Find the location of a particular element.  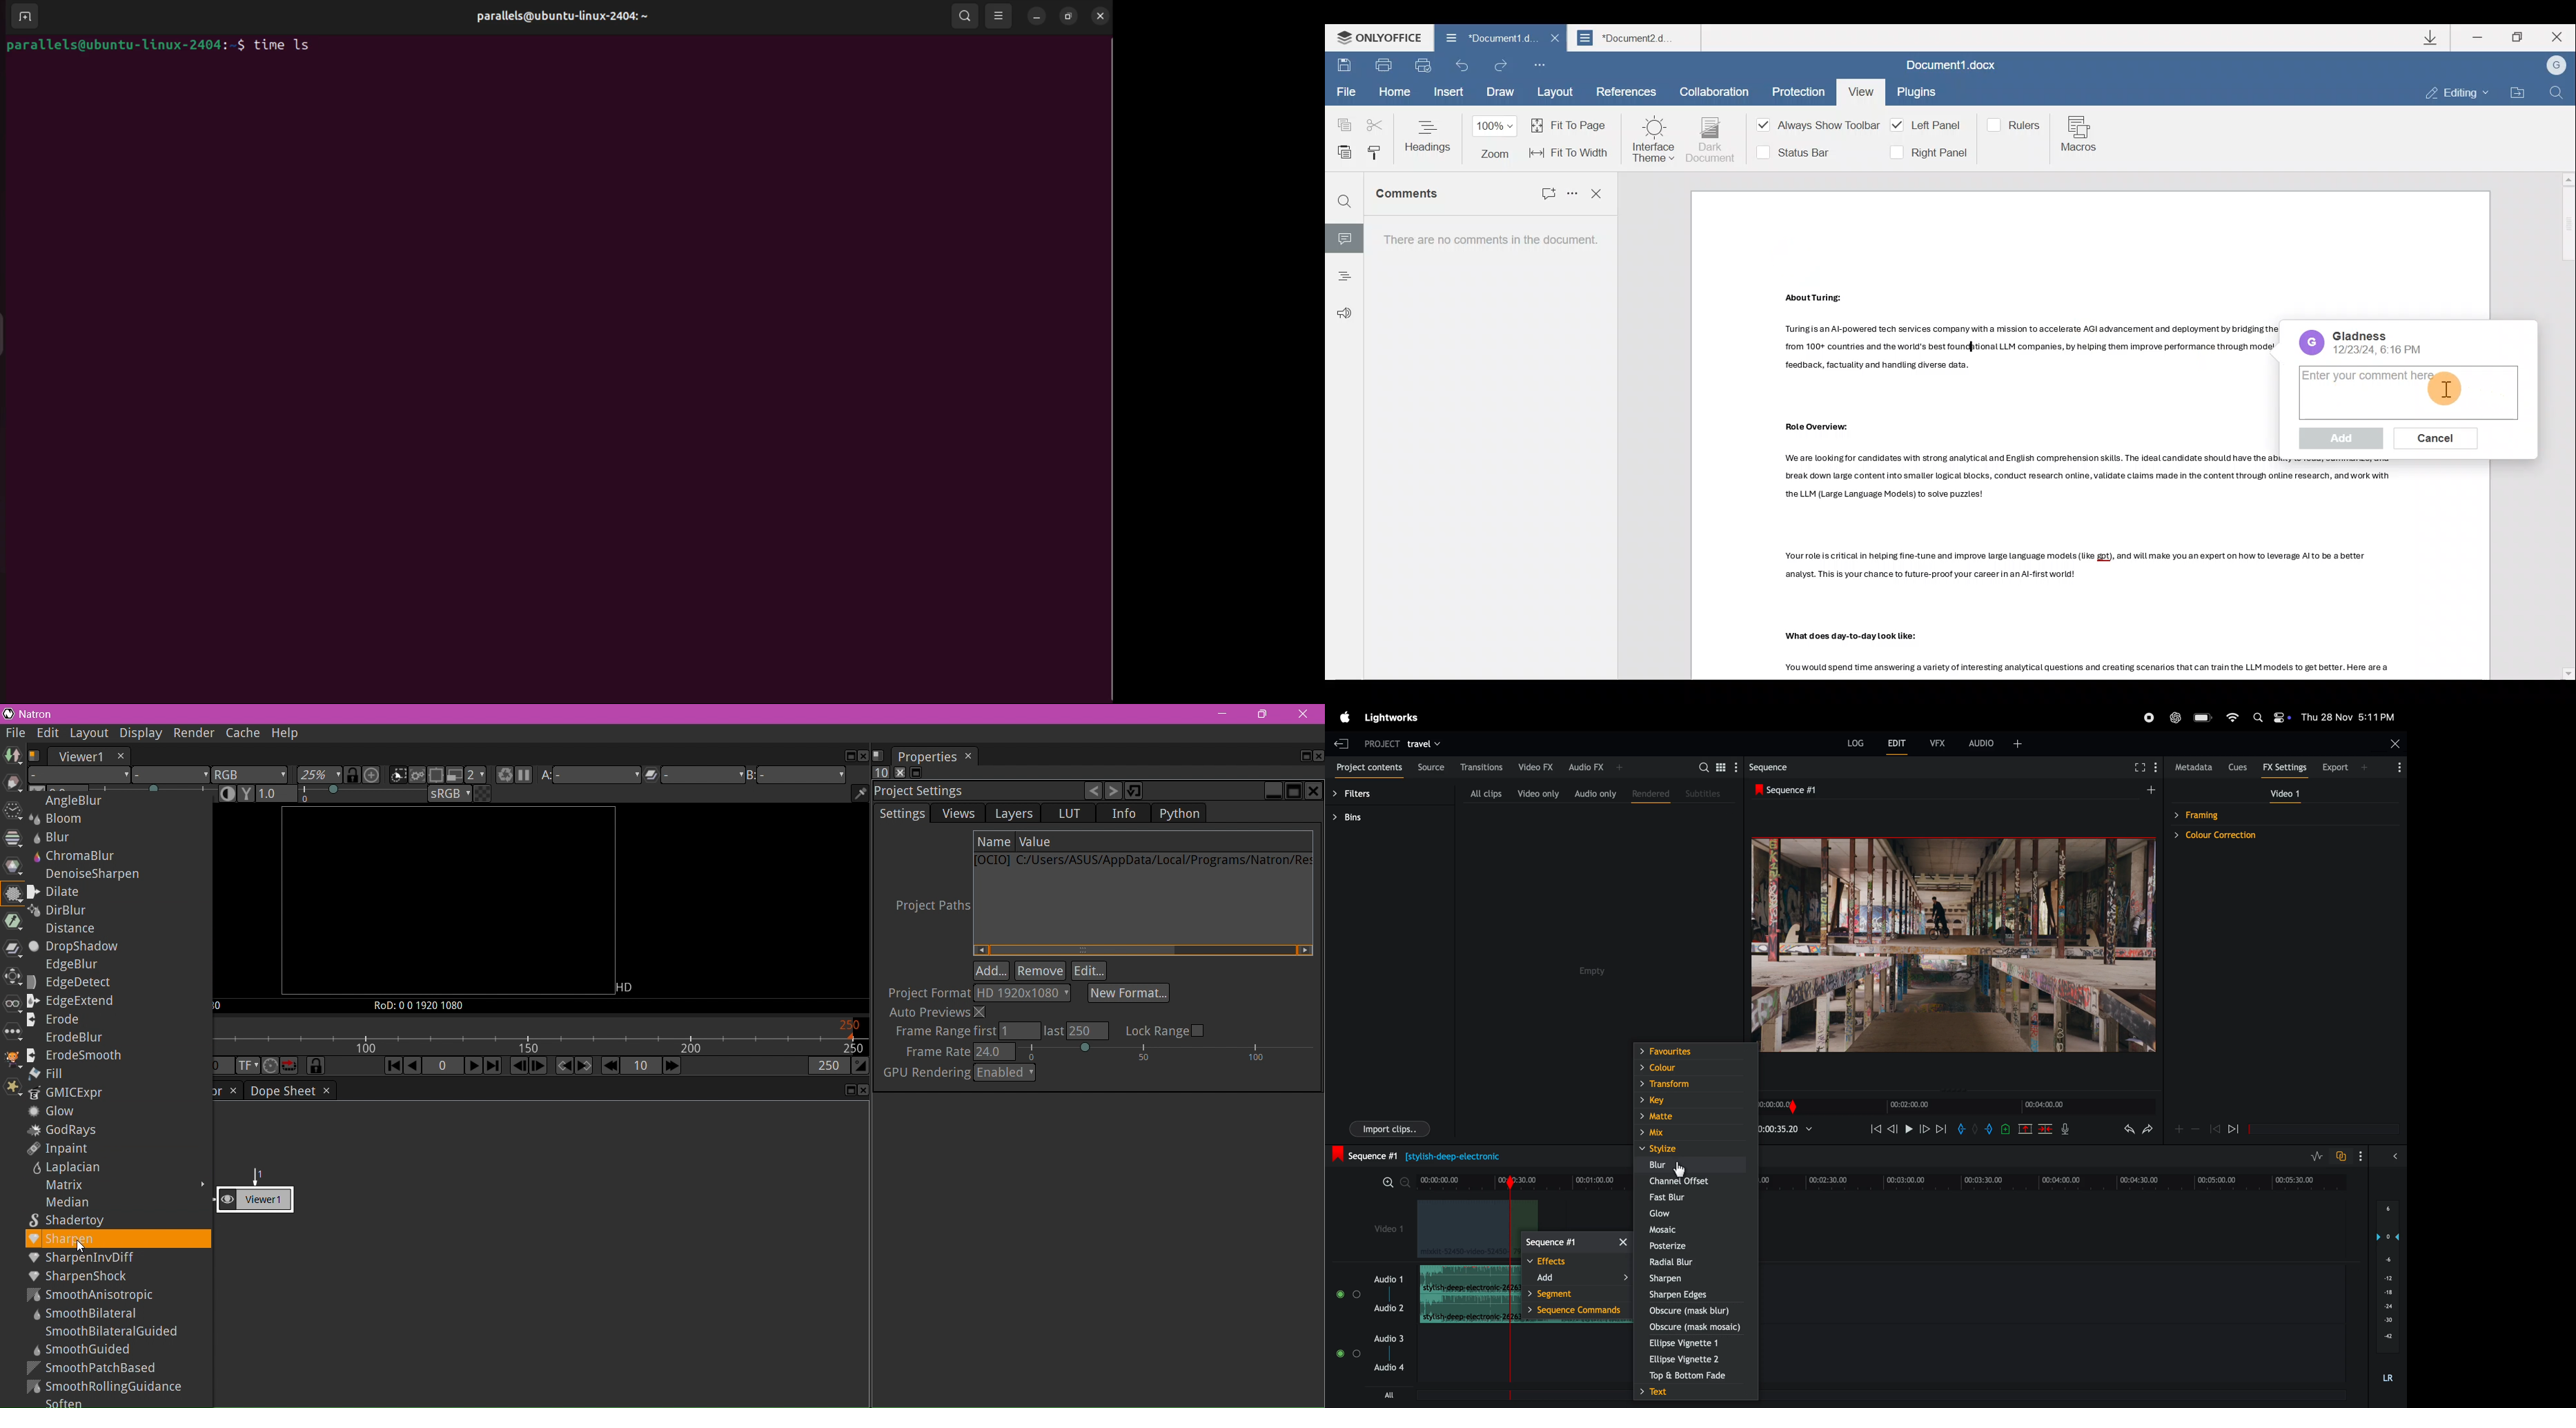

toggle betweeen list view is located at coordinates (1721, 767).